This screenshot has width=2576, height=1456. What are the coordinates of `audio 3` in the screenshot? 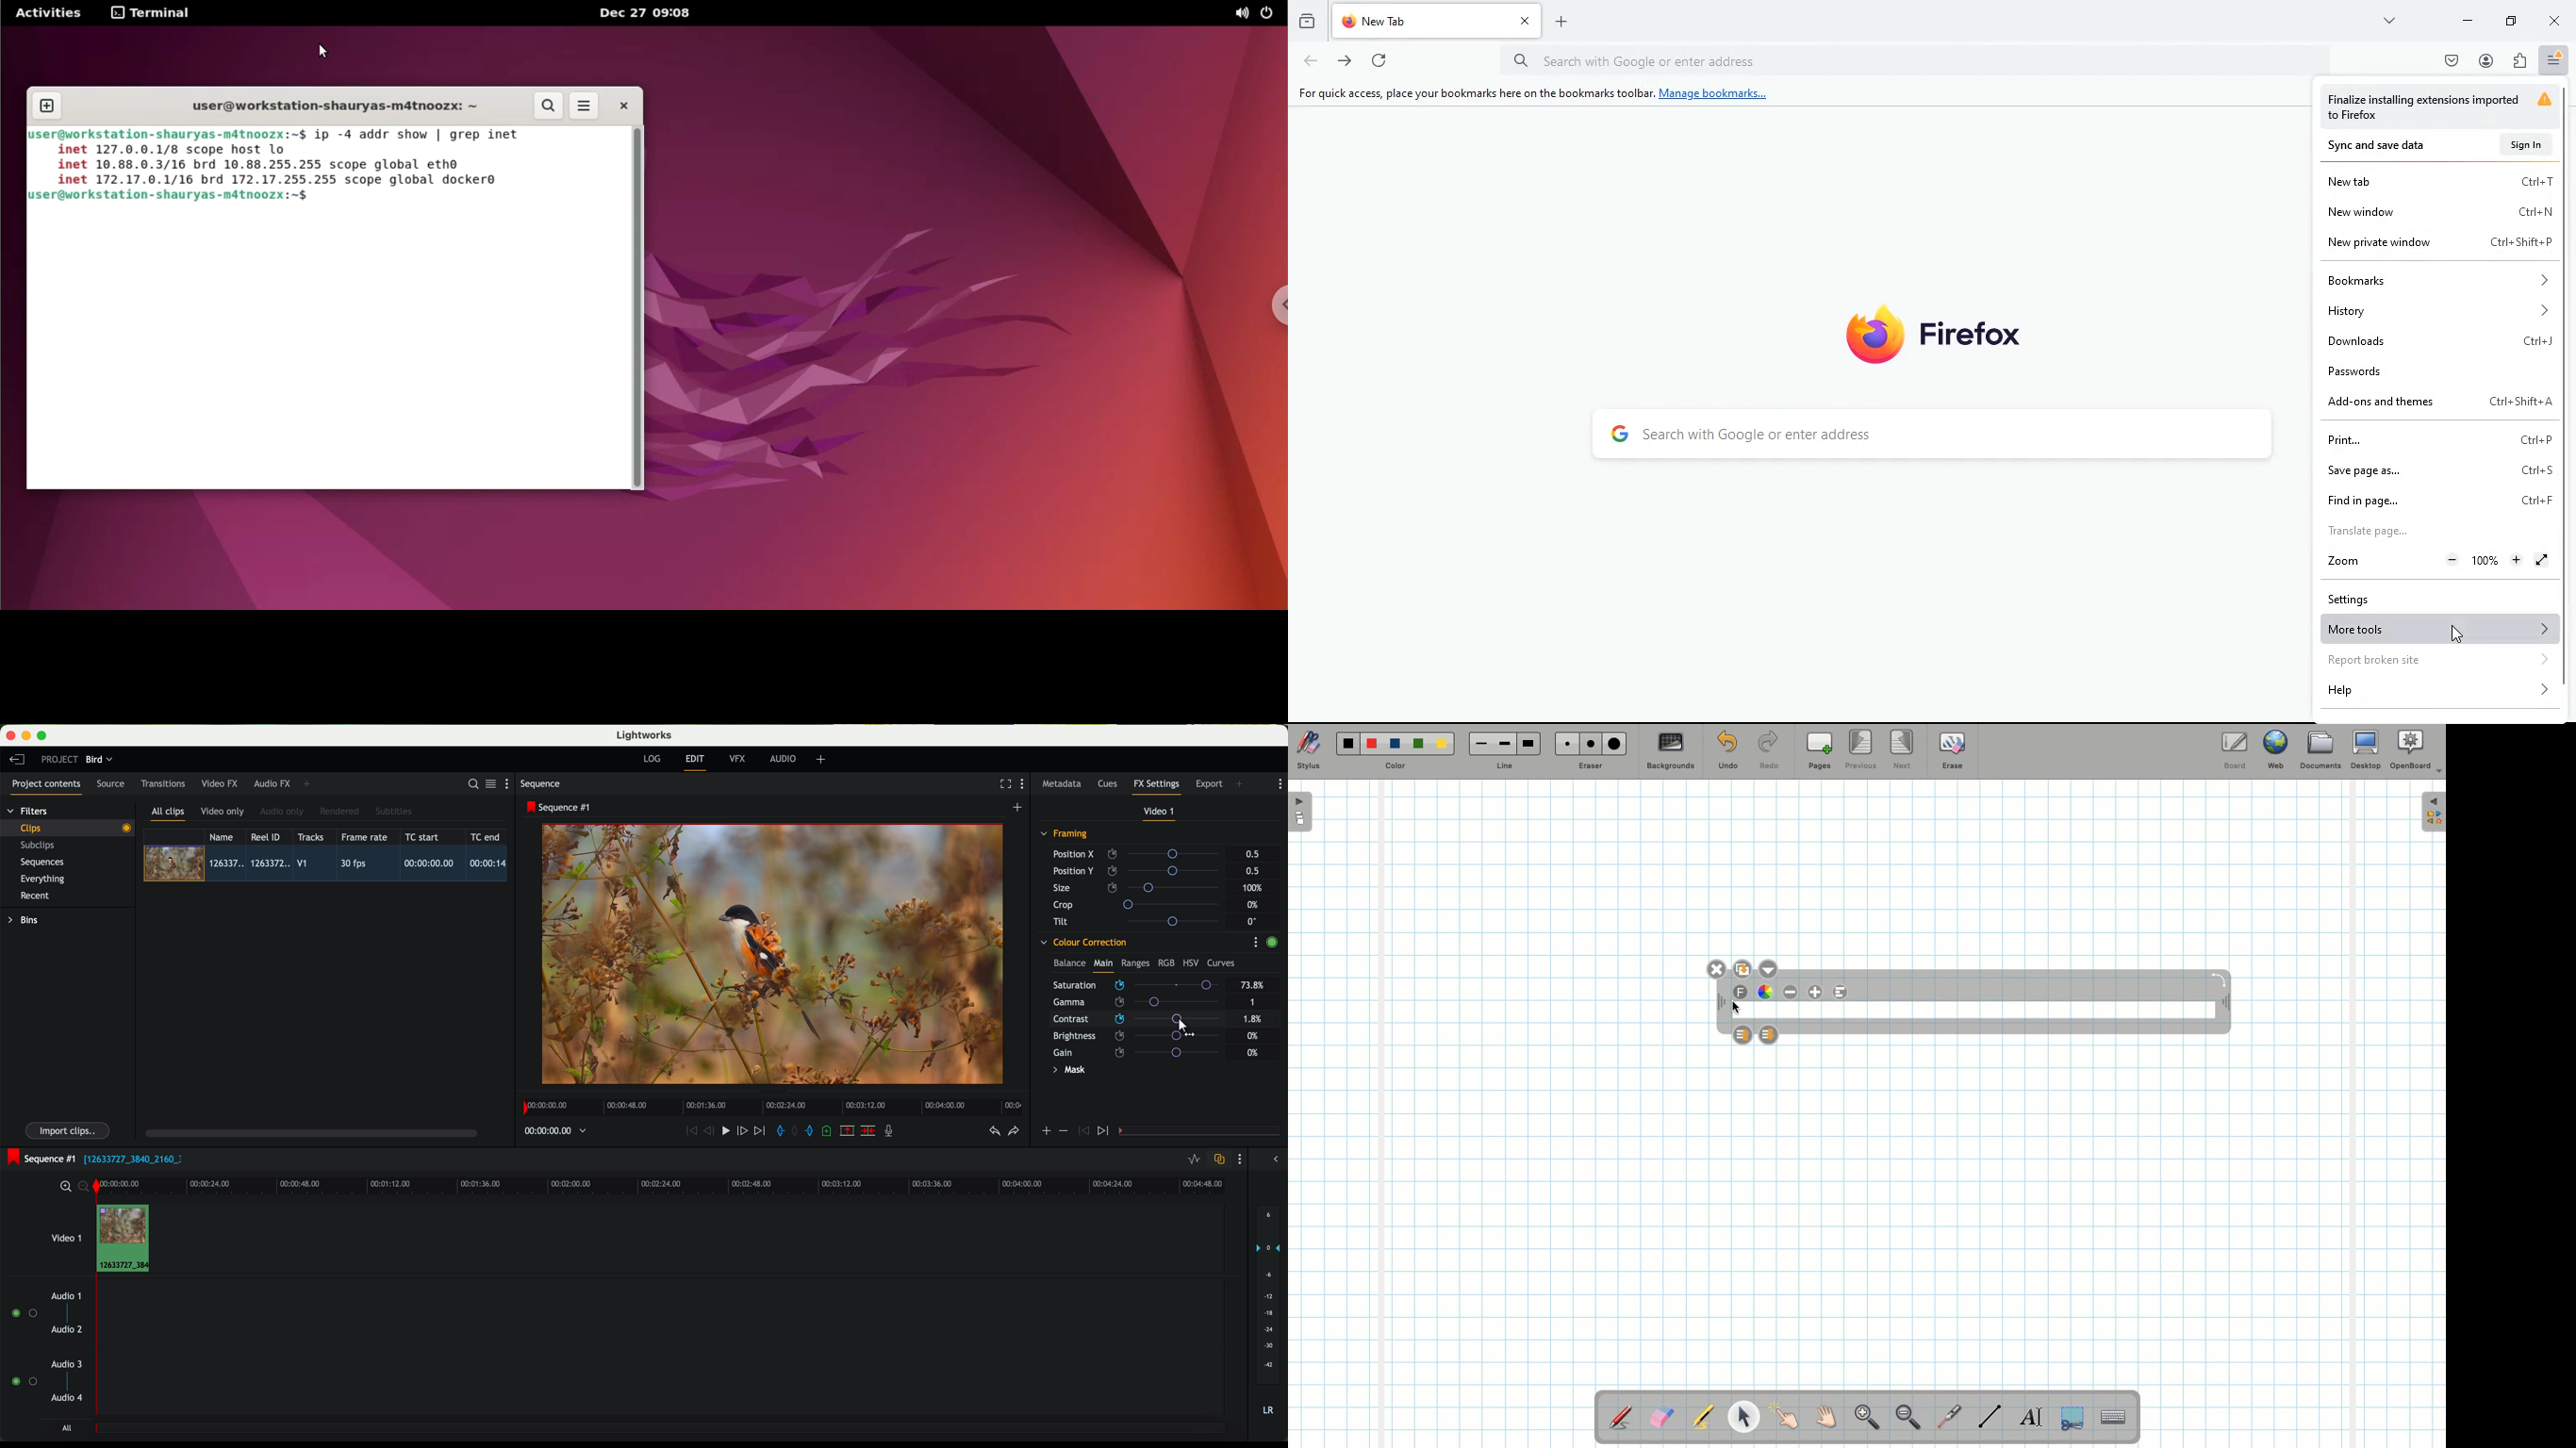 It's located at (62, 1364).